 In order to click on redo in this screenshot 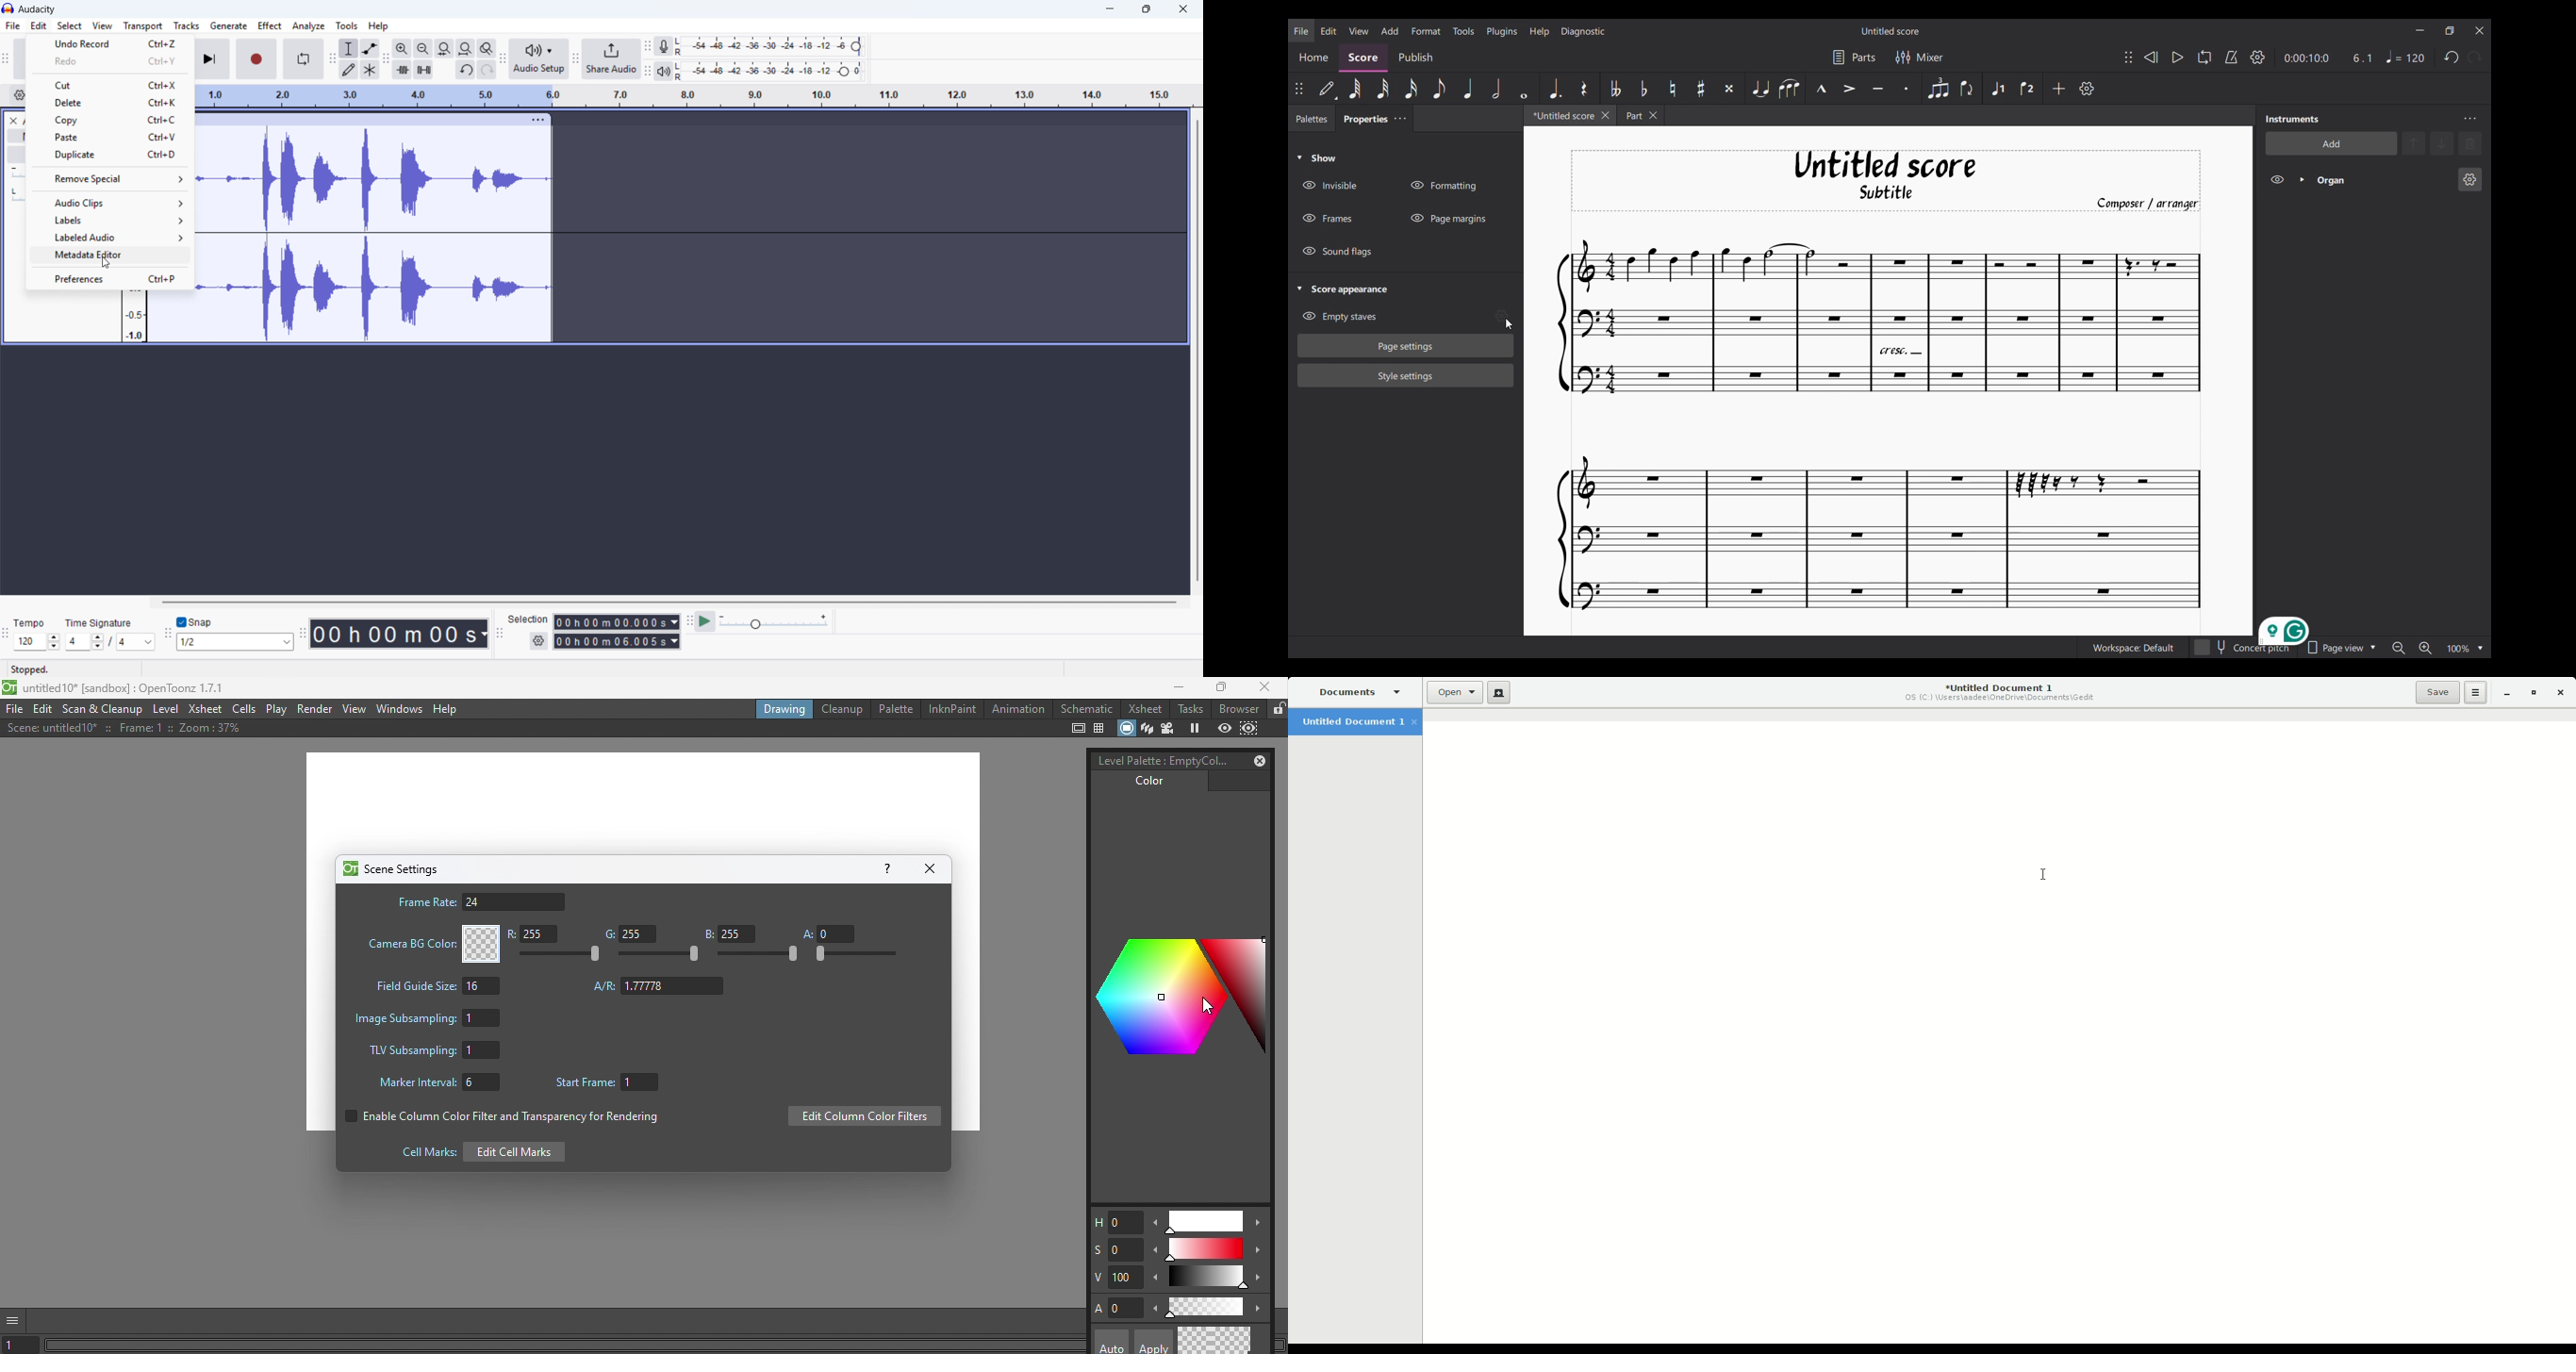, I will do `click(109, 61)`.